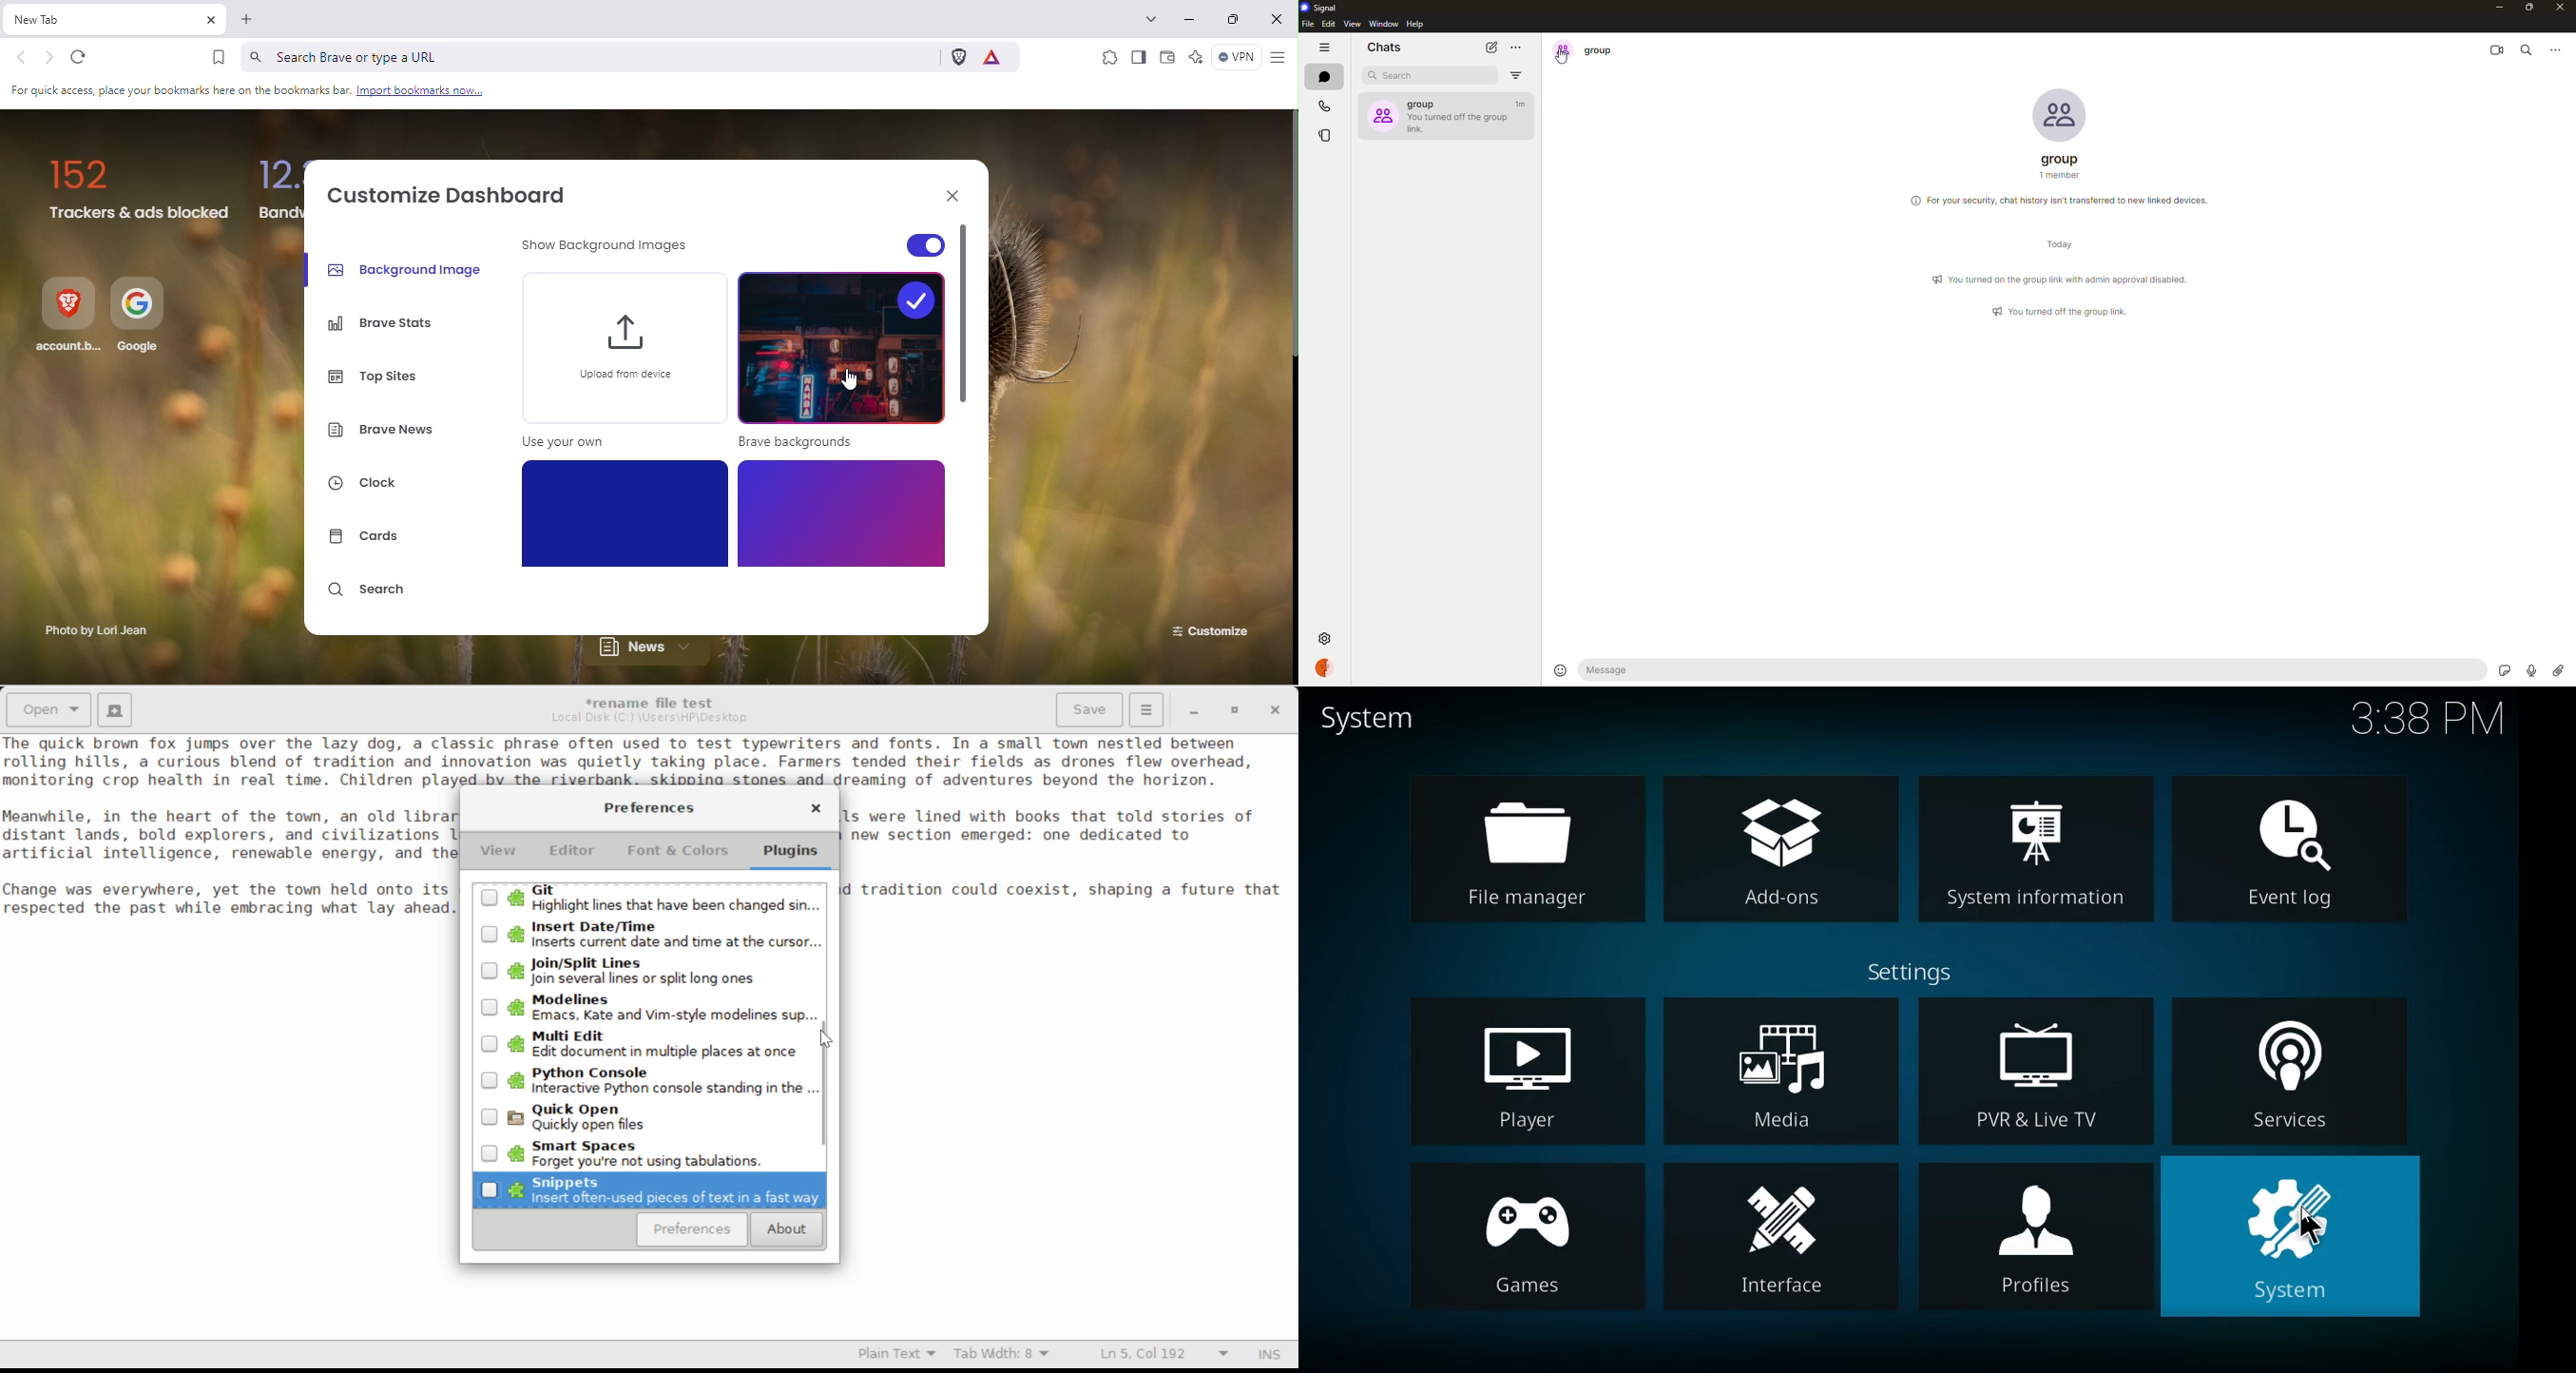 The image size is (2576, 1400). I want to click on profiles, so click(2034, 1245).